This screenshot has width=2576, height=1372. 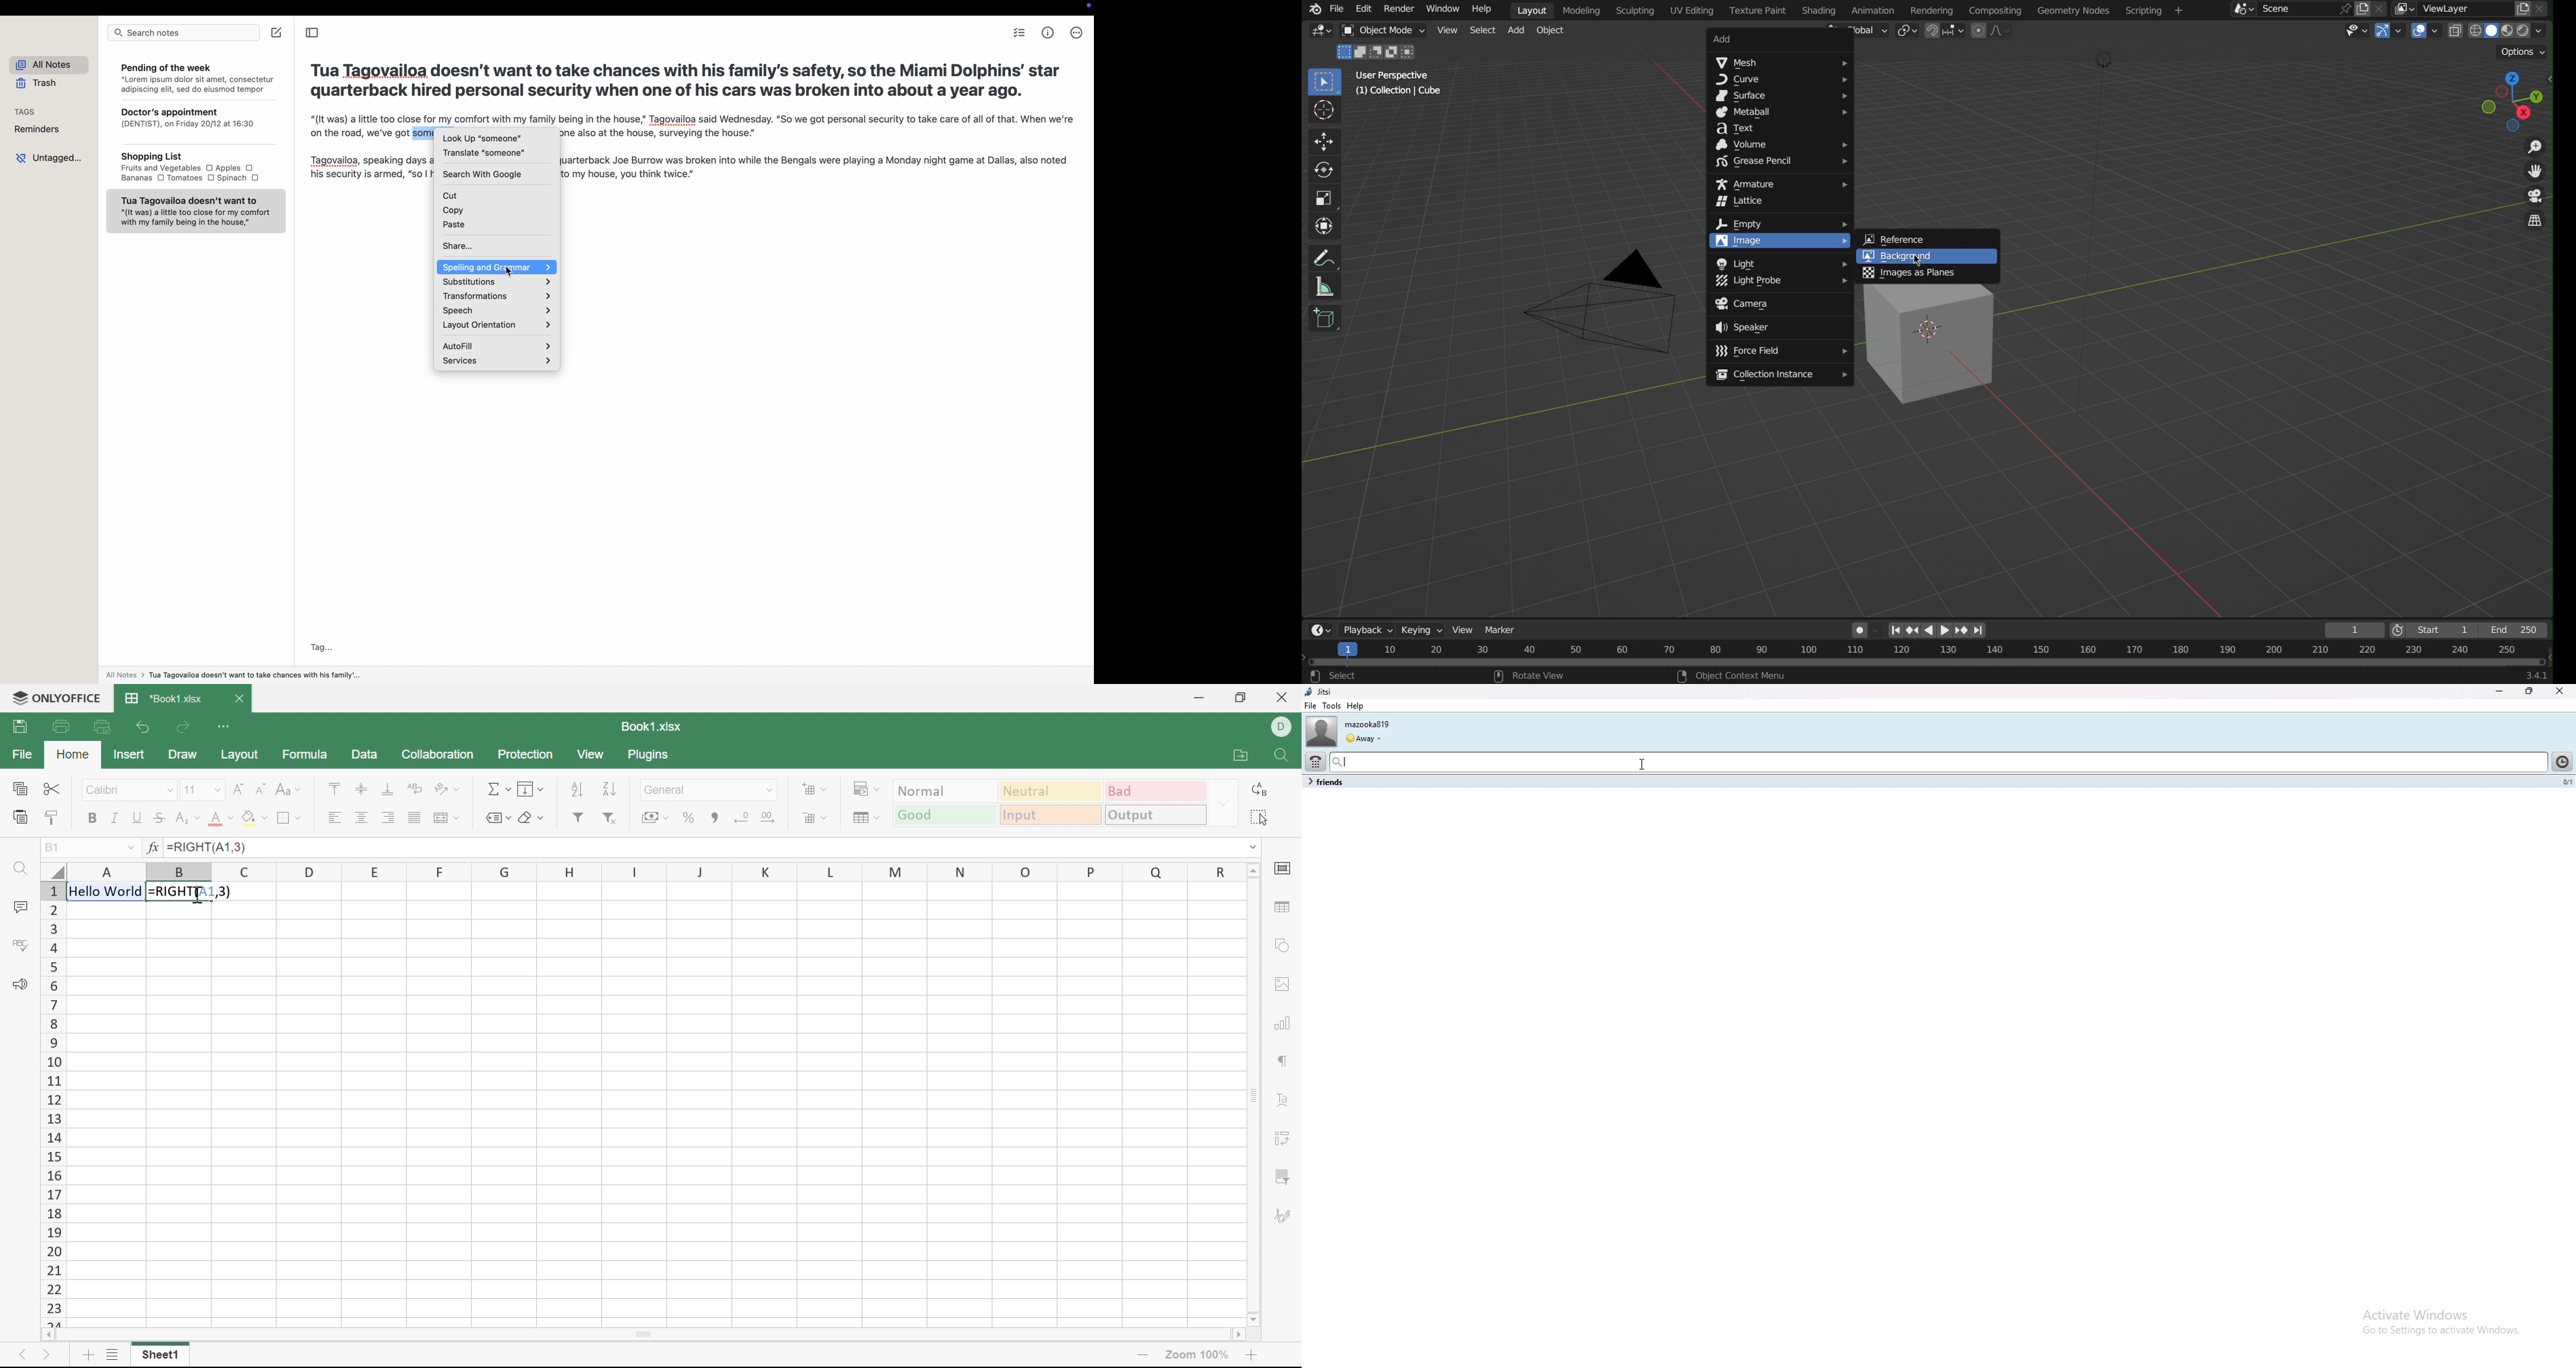 I want to click on Reference, so click(x=1928, y=238).